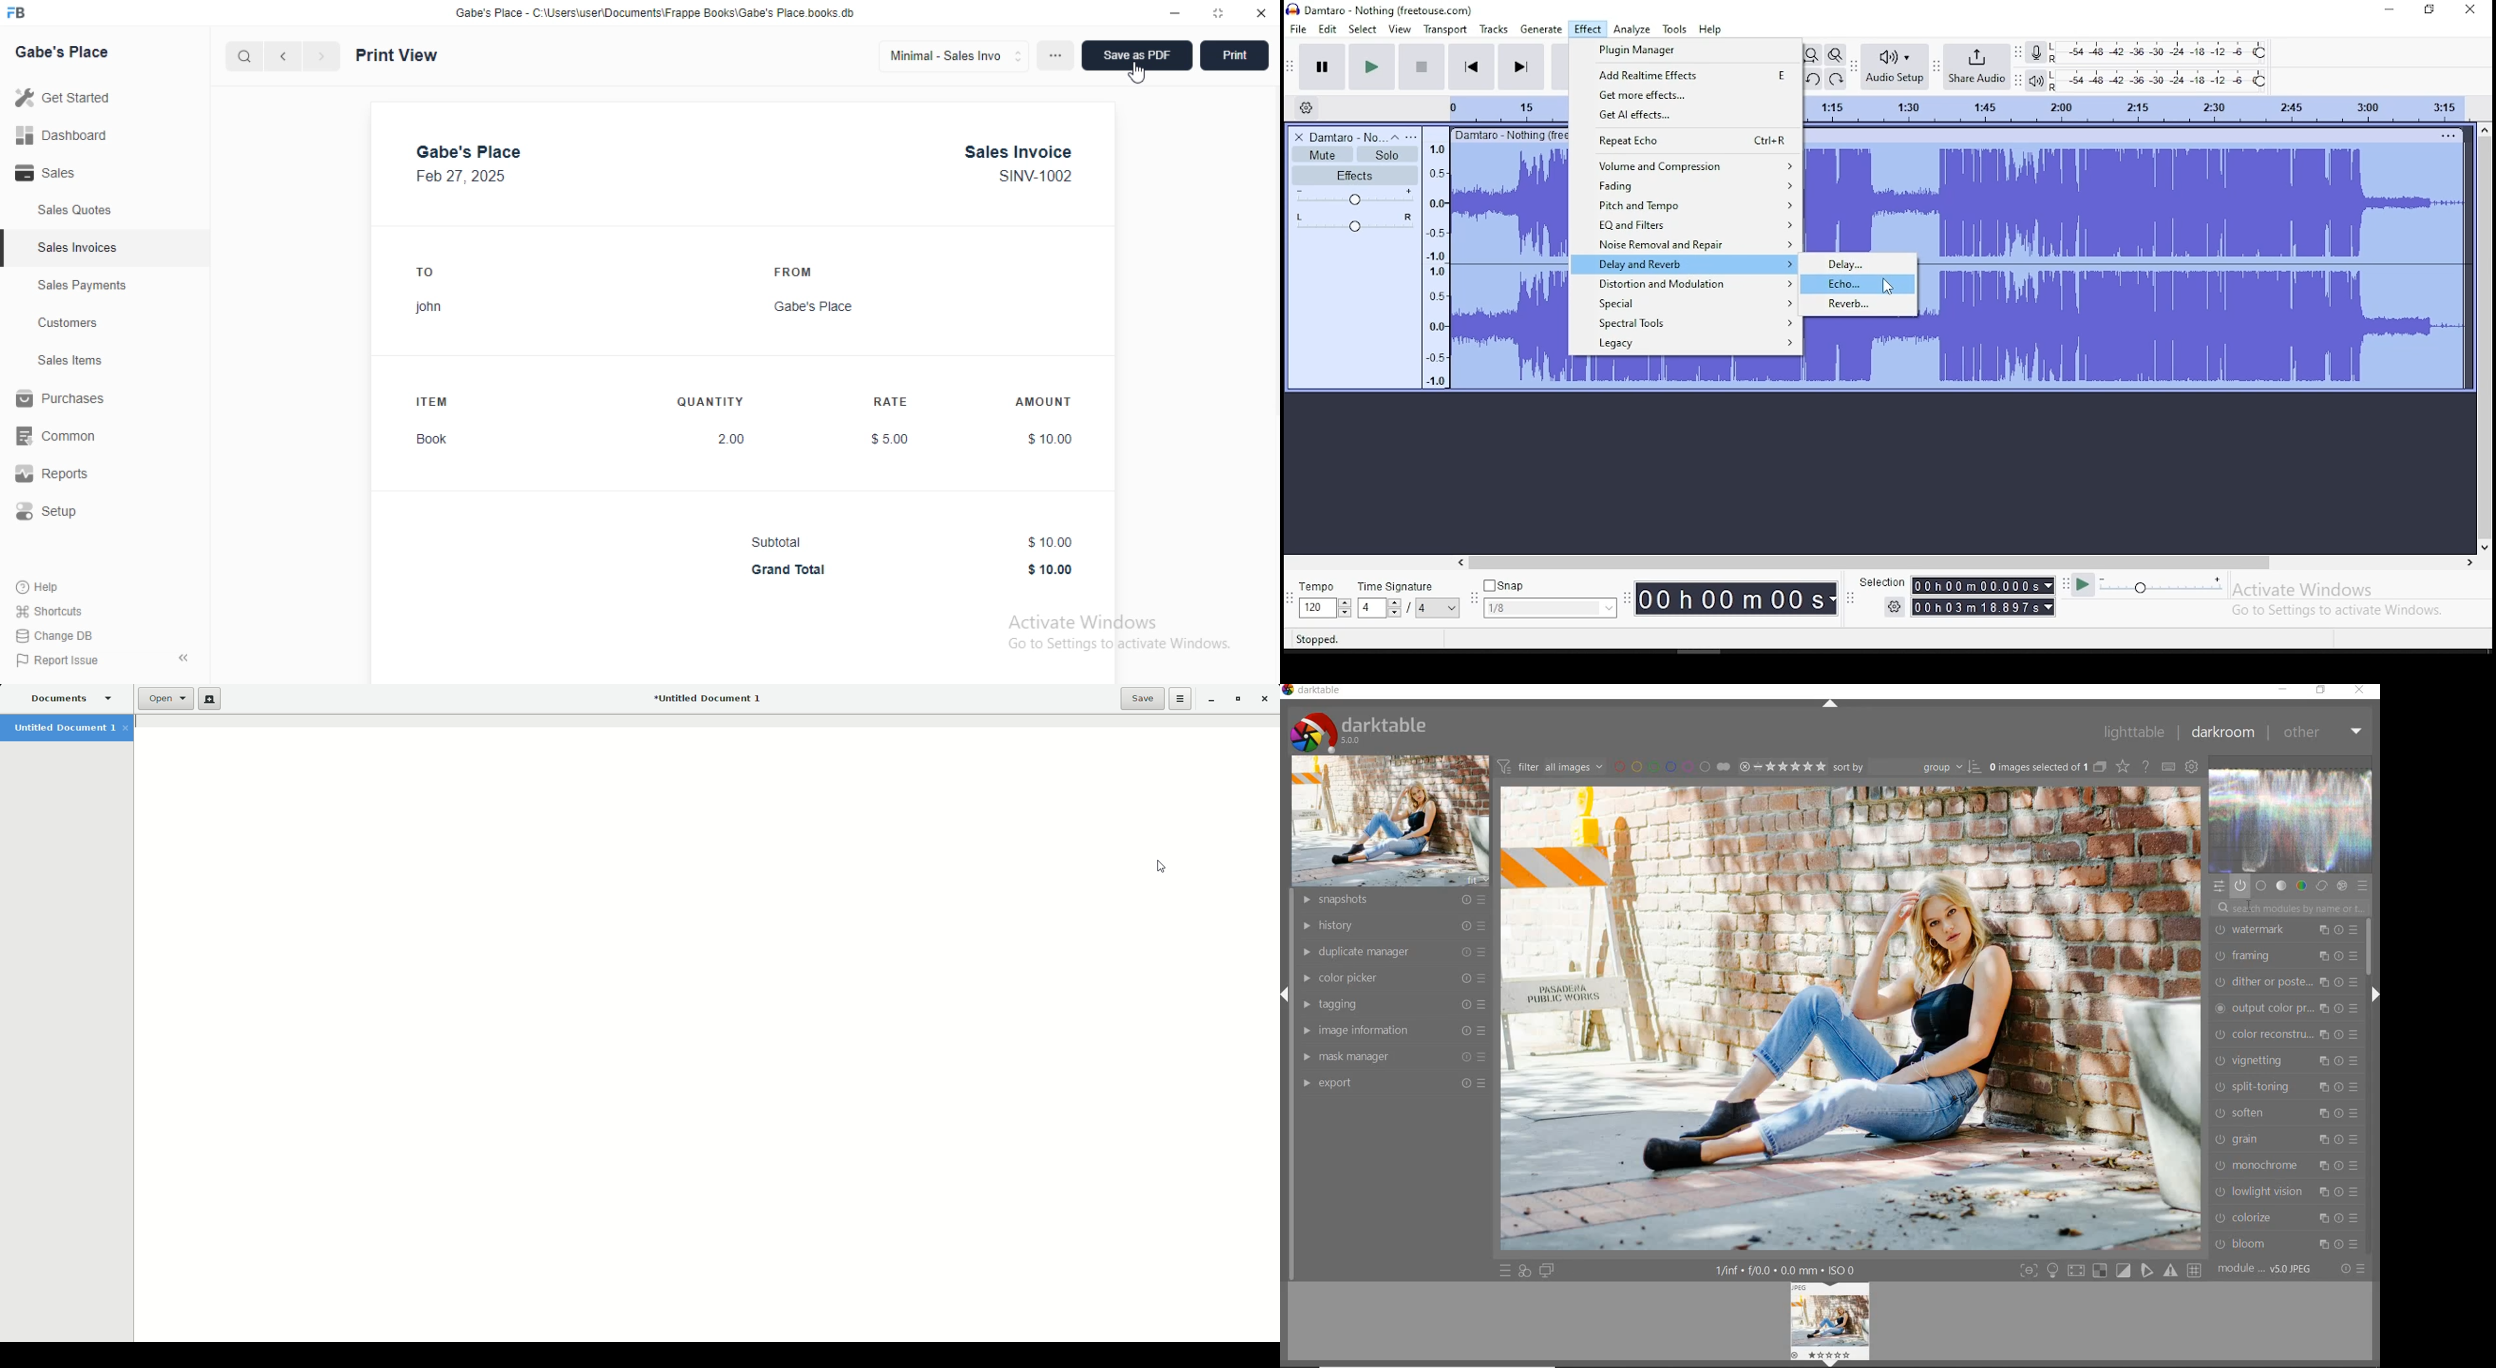  What do you see at coordinates (776, 542) in the screenshot?
I see `Subtotal` at bounding box center [776, 542].